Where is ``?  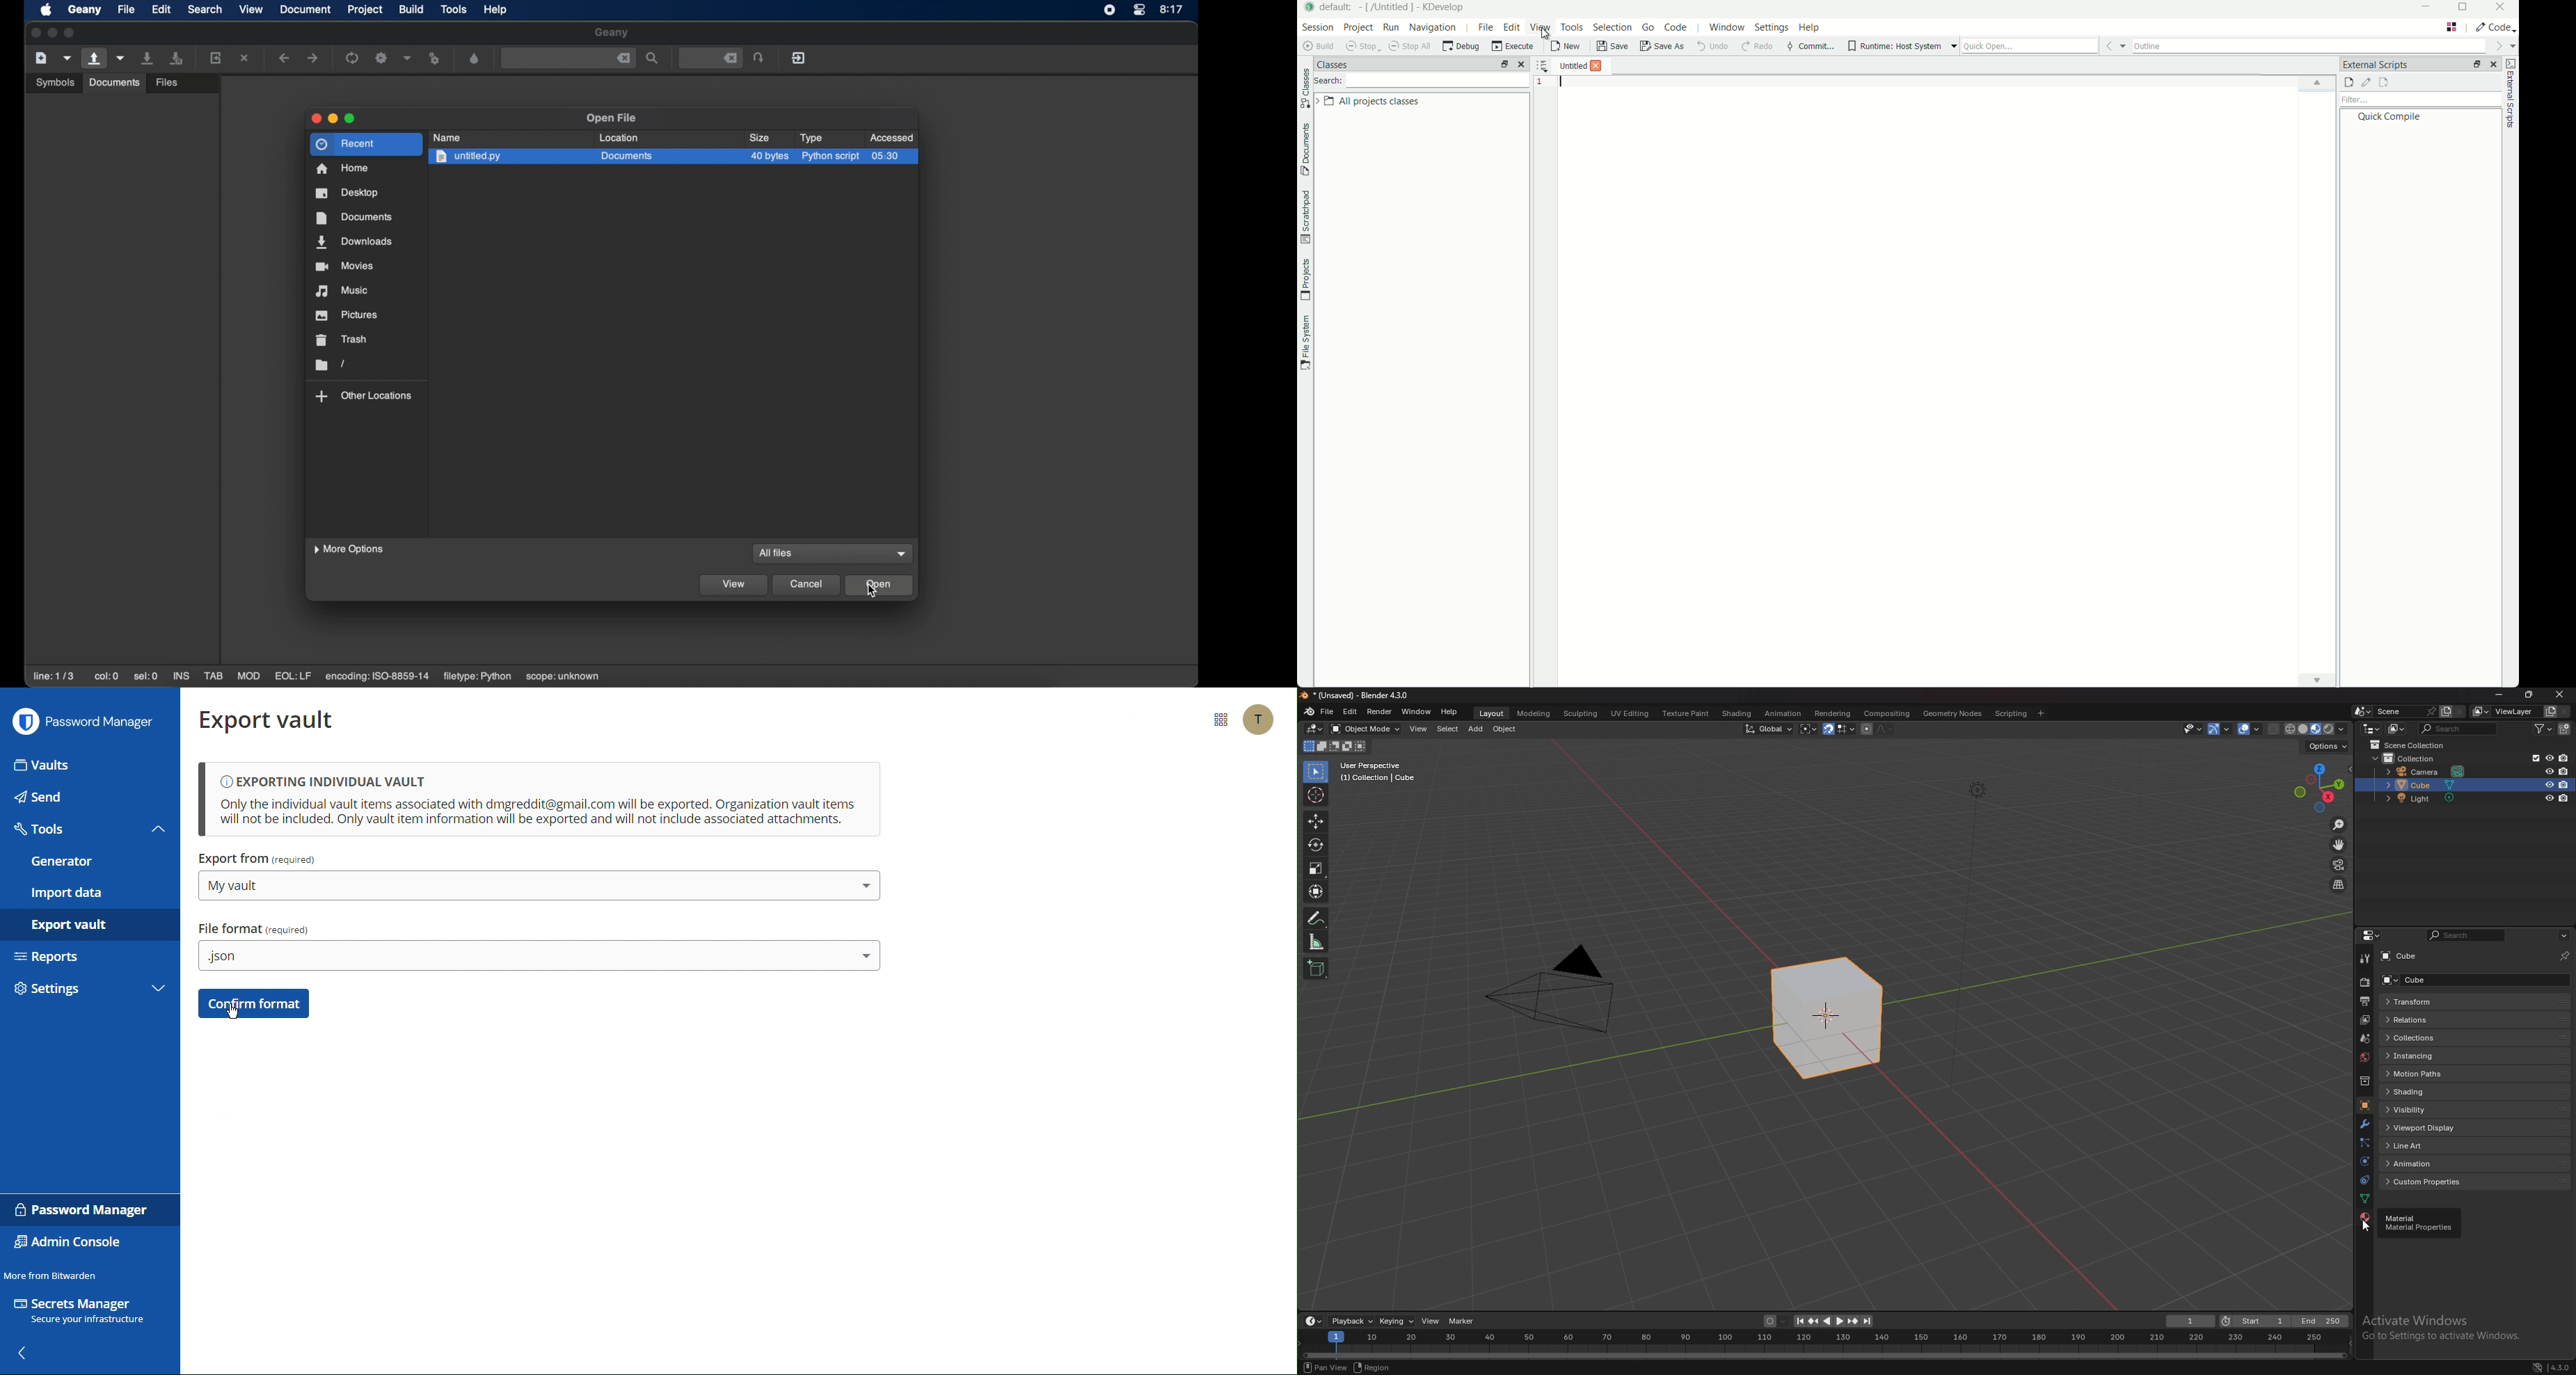  is located at coordinates (1975, 944).